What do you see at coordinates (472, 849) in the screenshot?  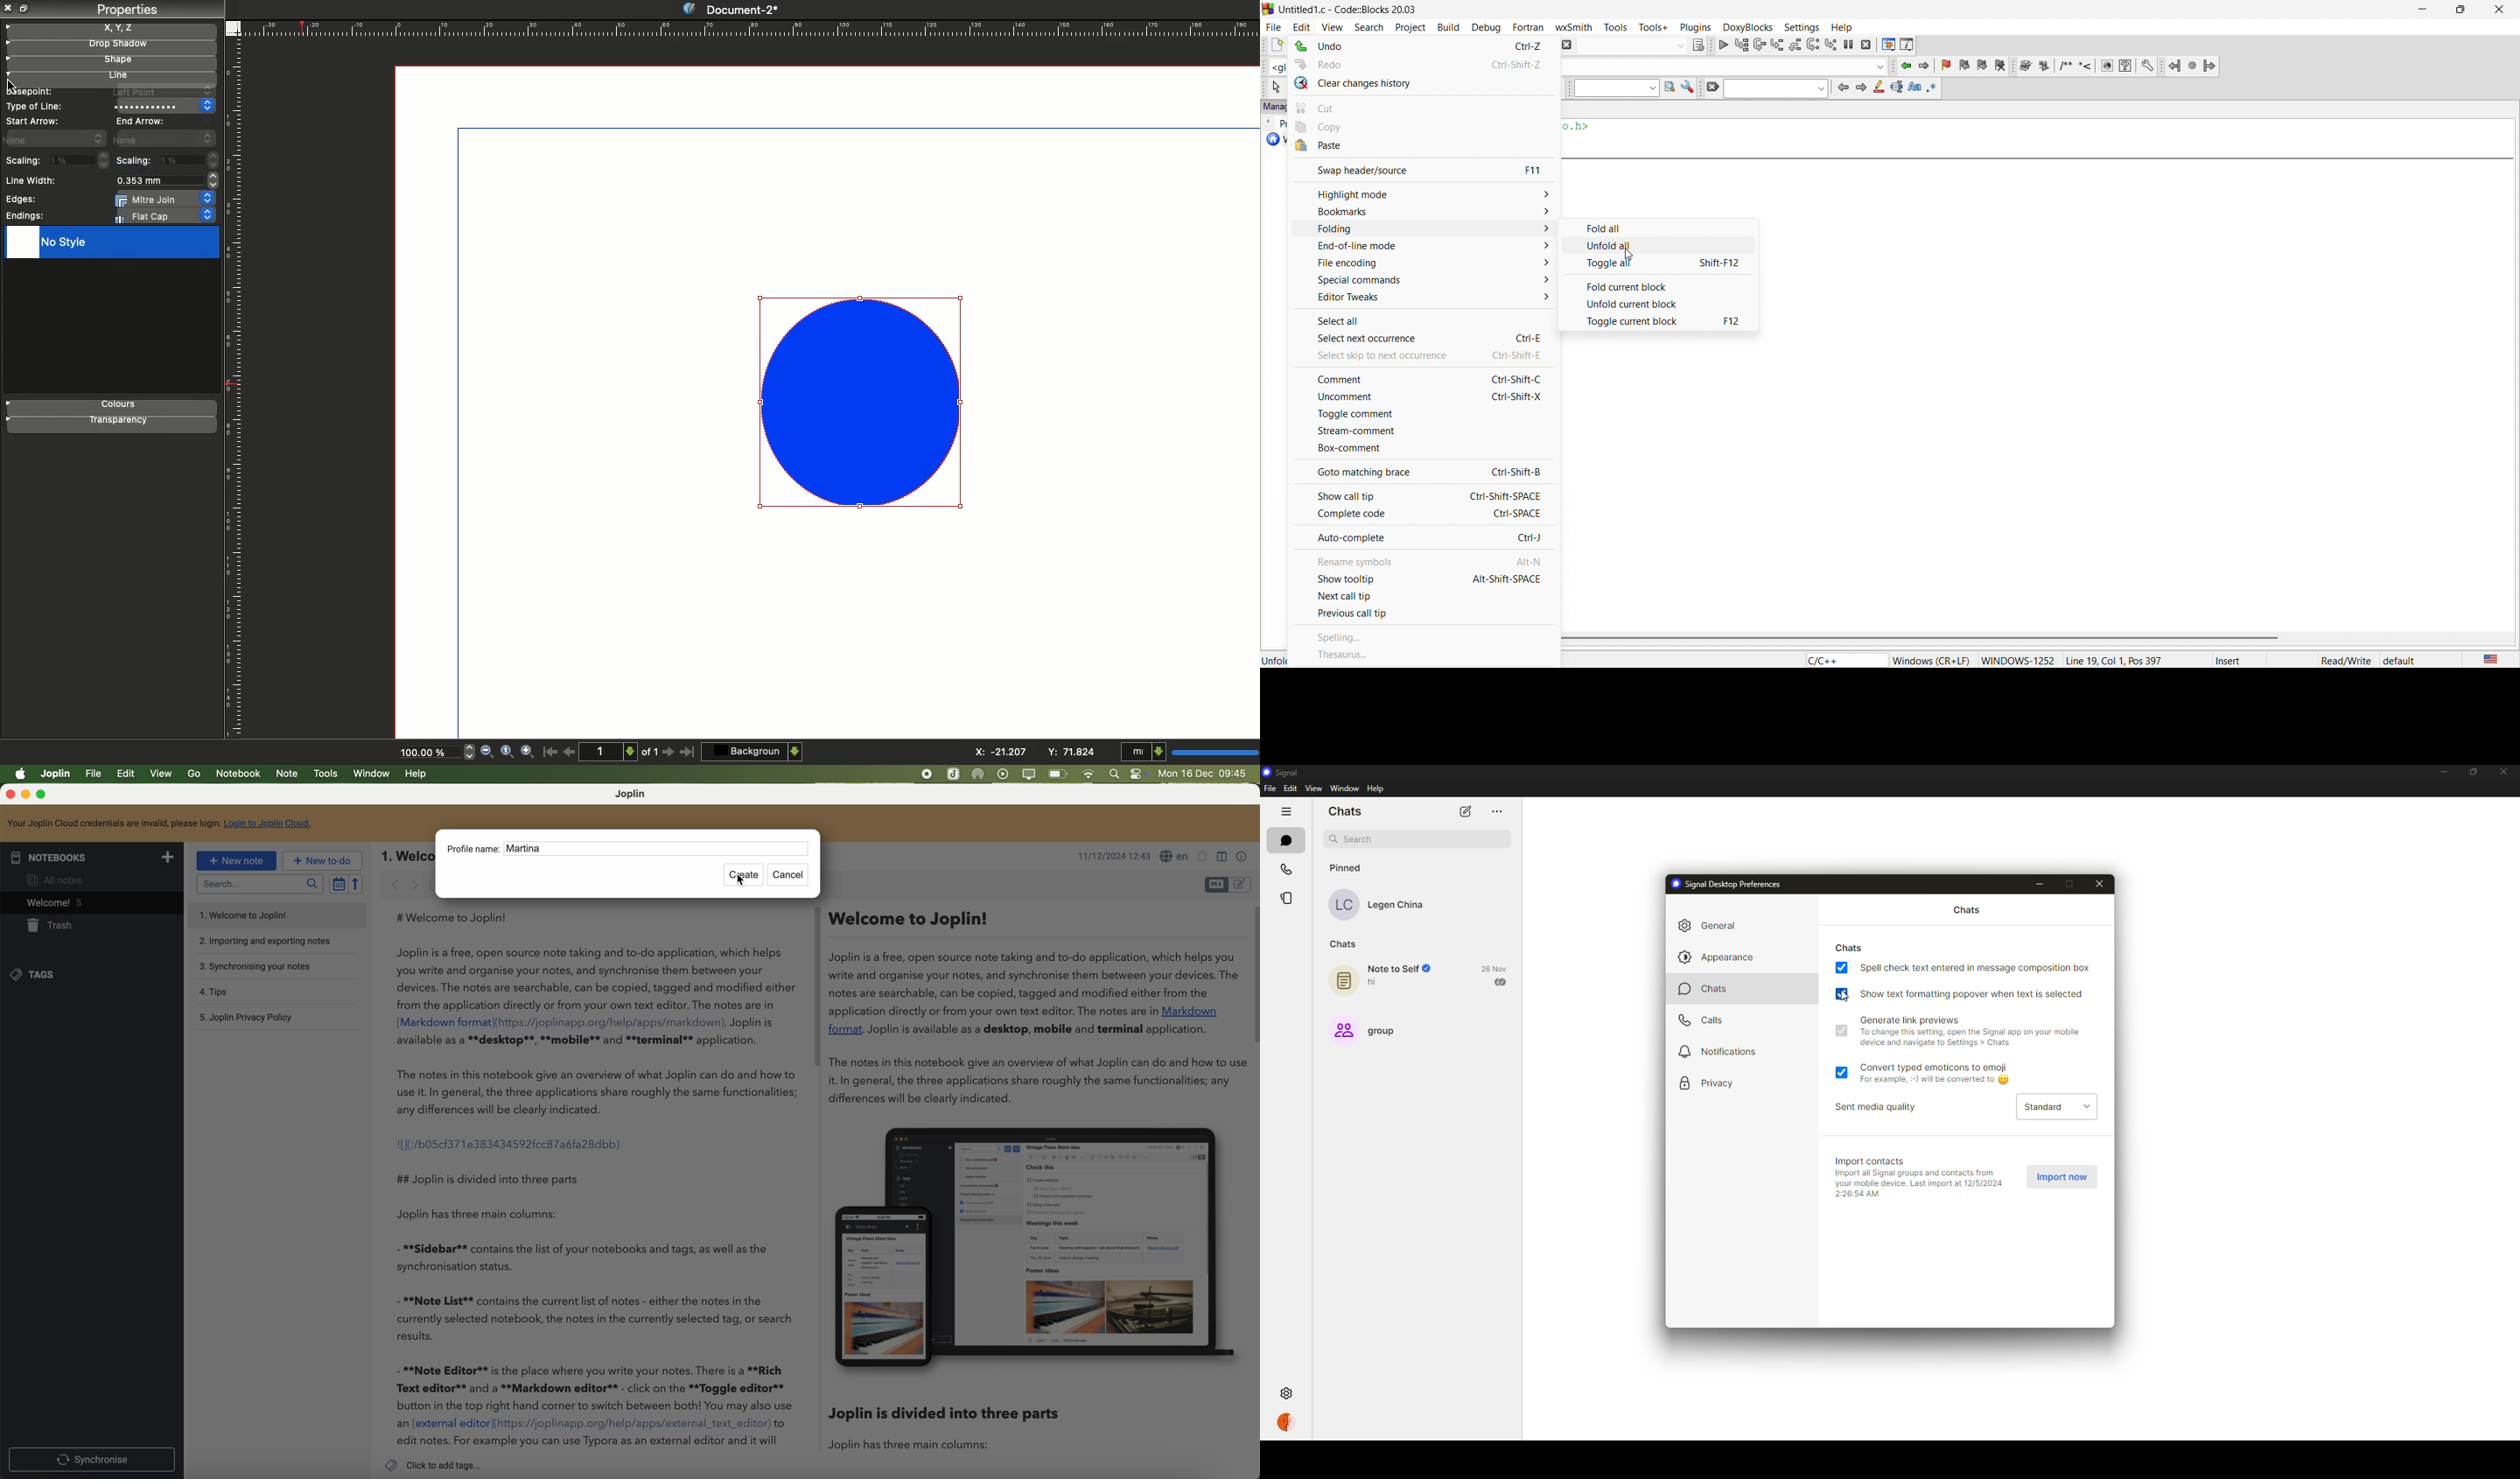 I see `Profile name:` at bounding box center [472, 849].